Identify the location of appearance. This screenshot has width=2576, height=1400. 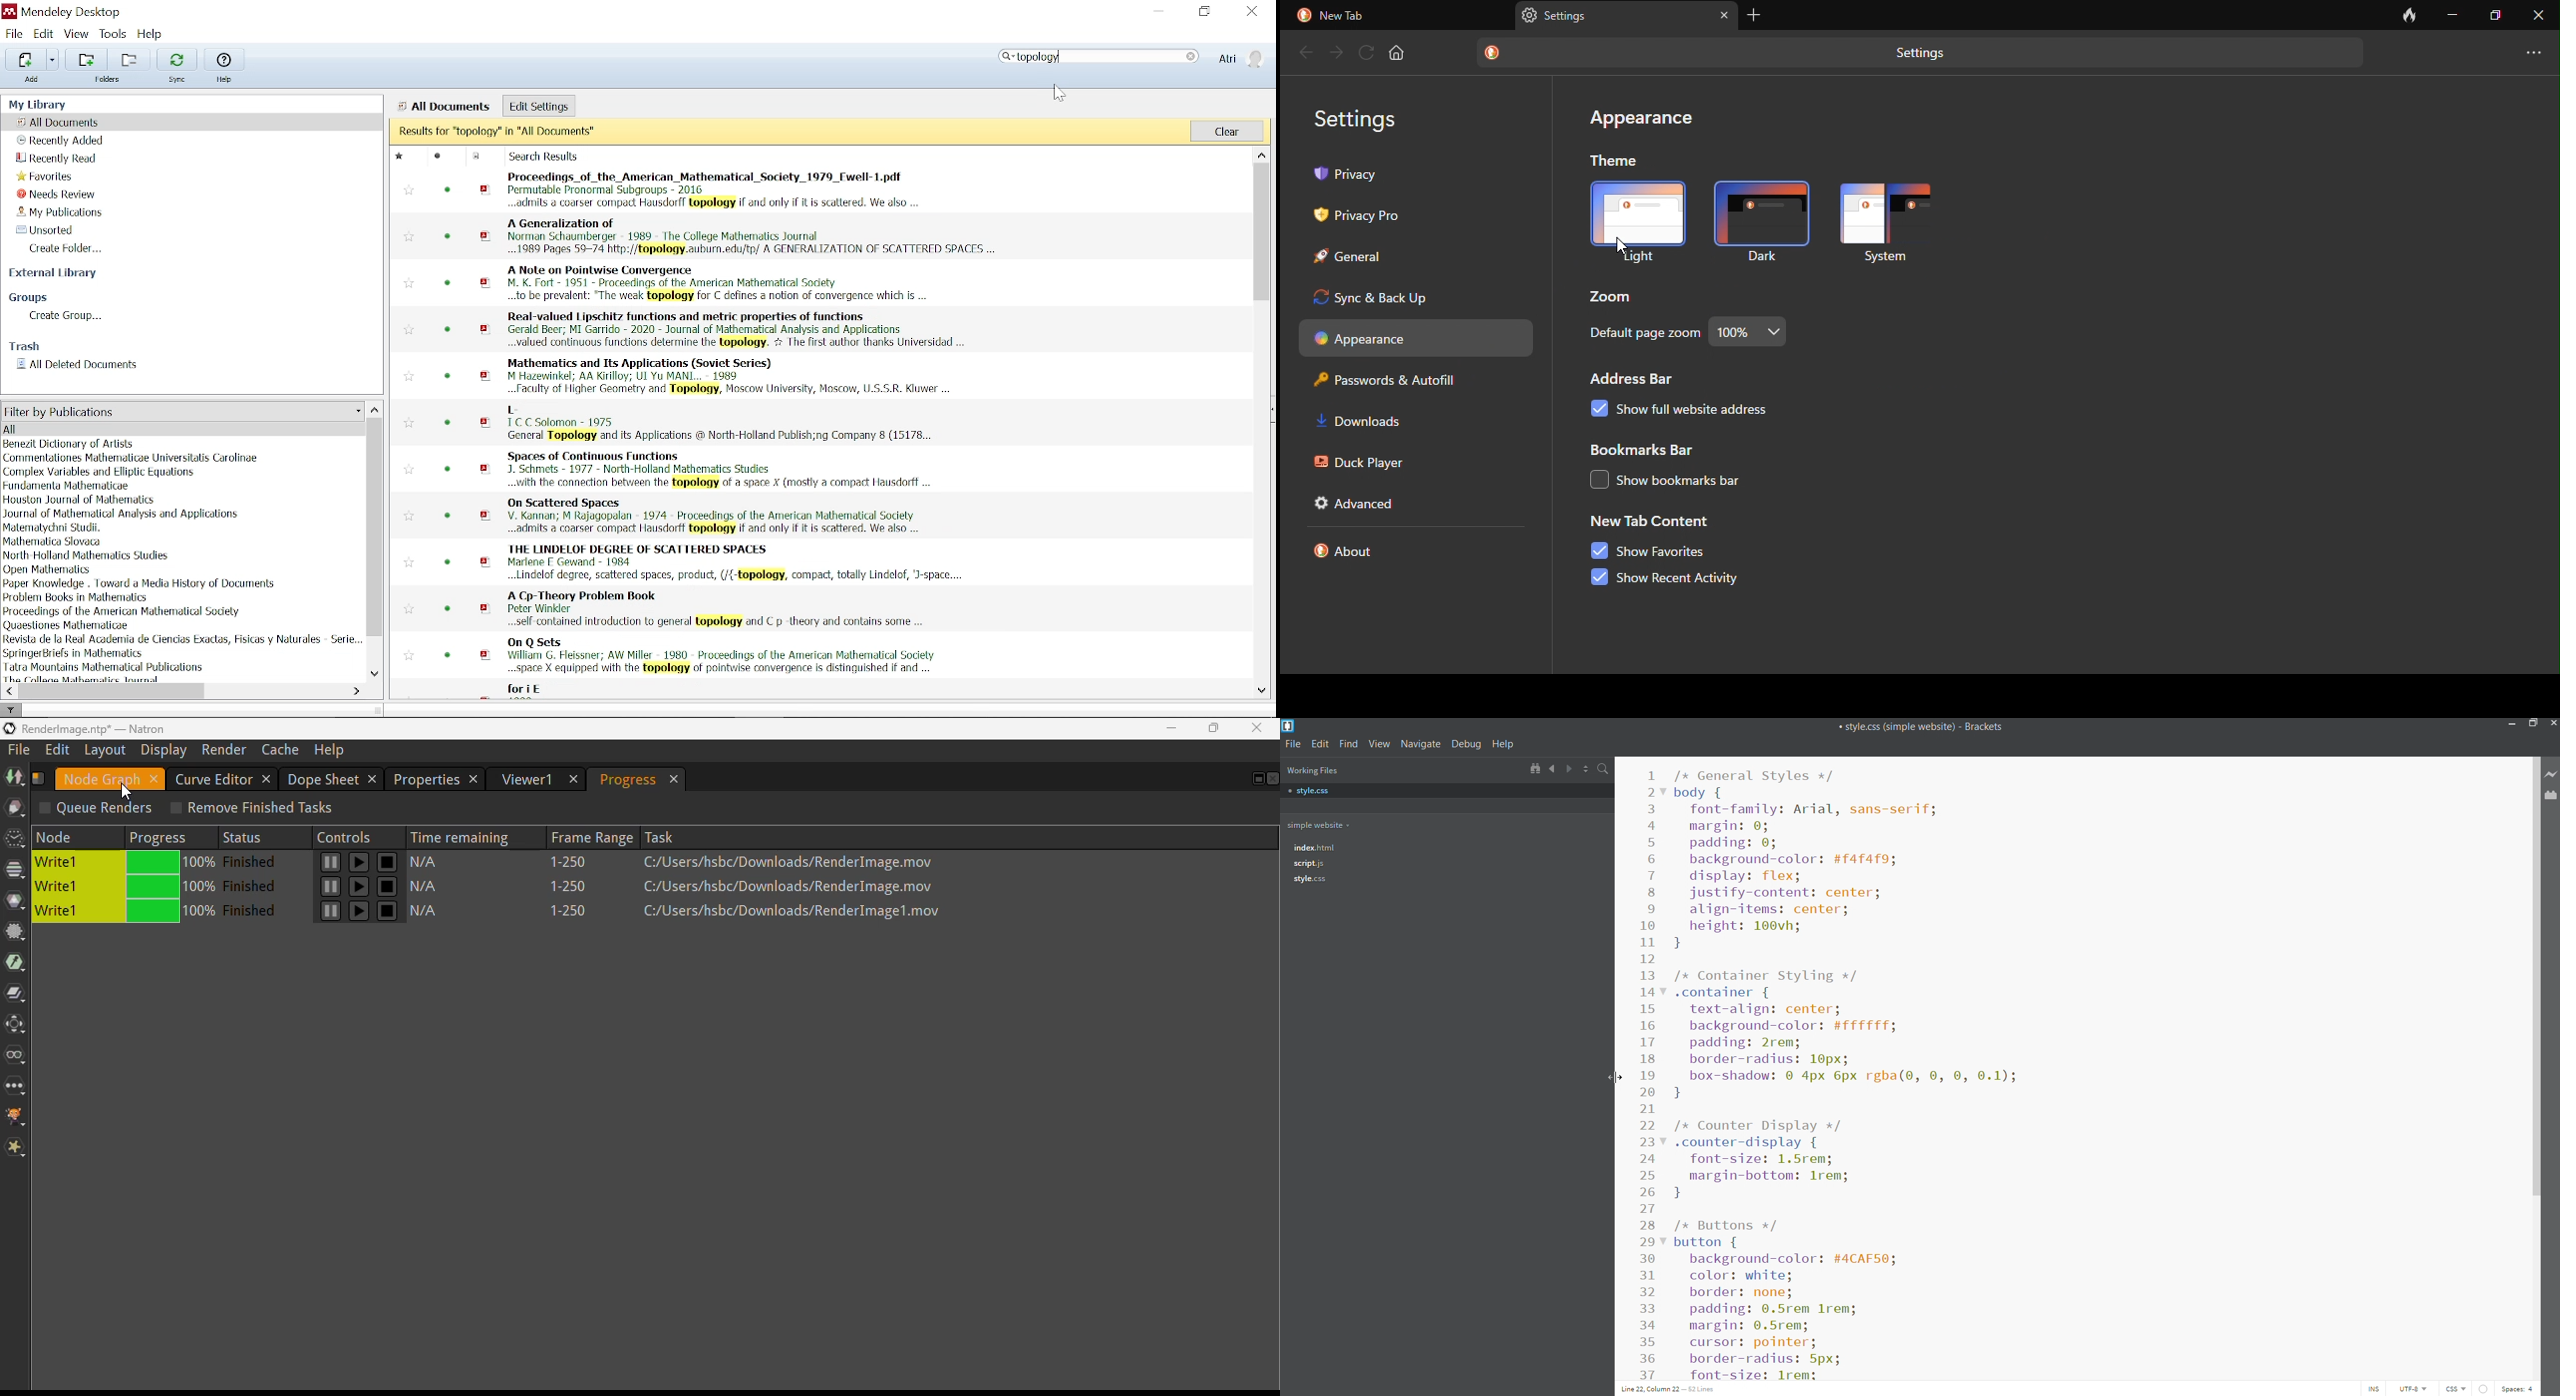
(1641, 121).